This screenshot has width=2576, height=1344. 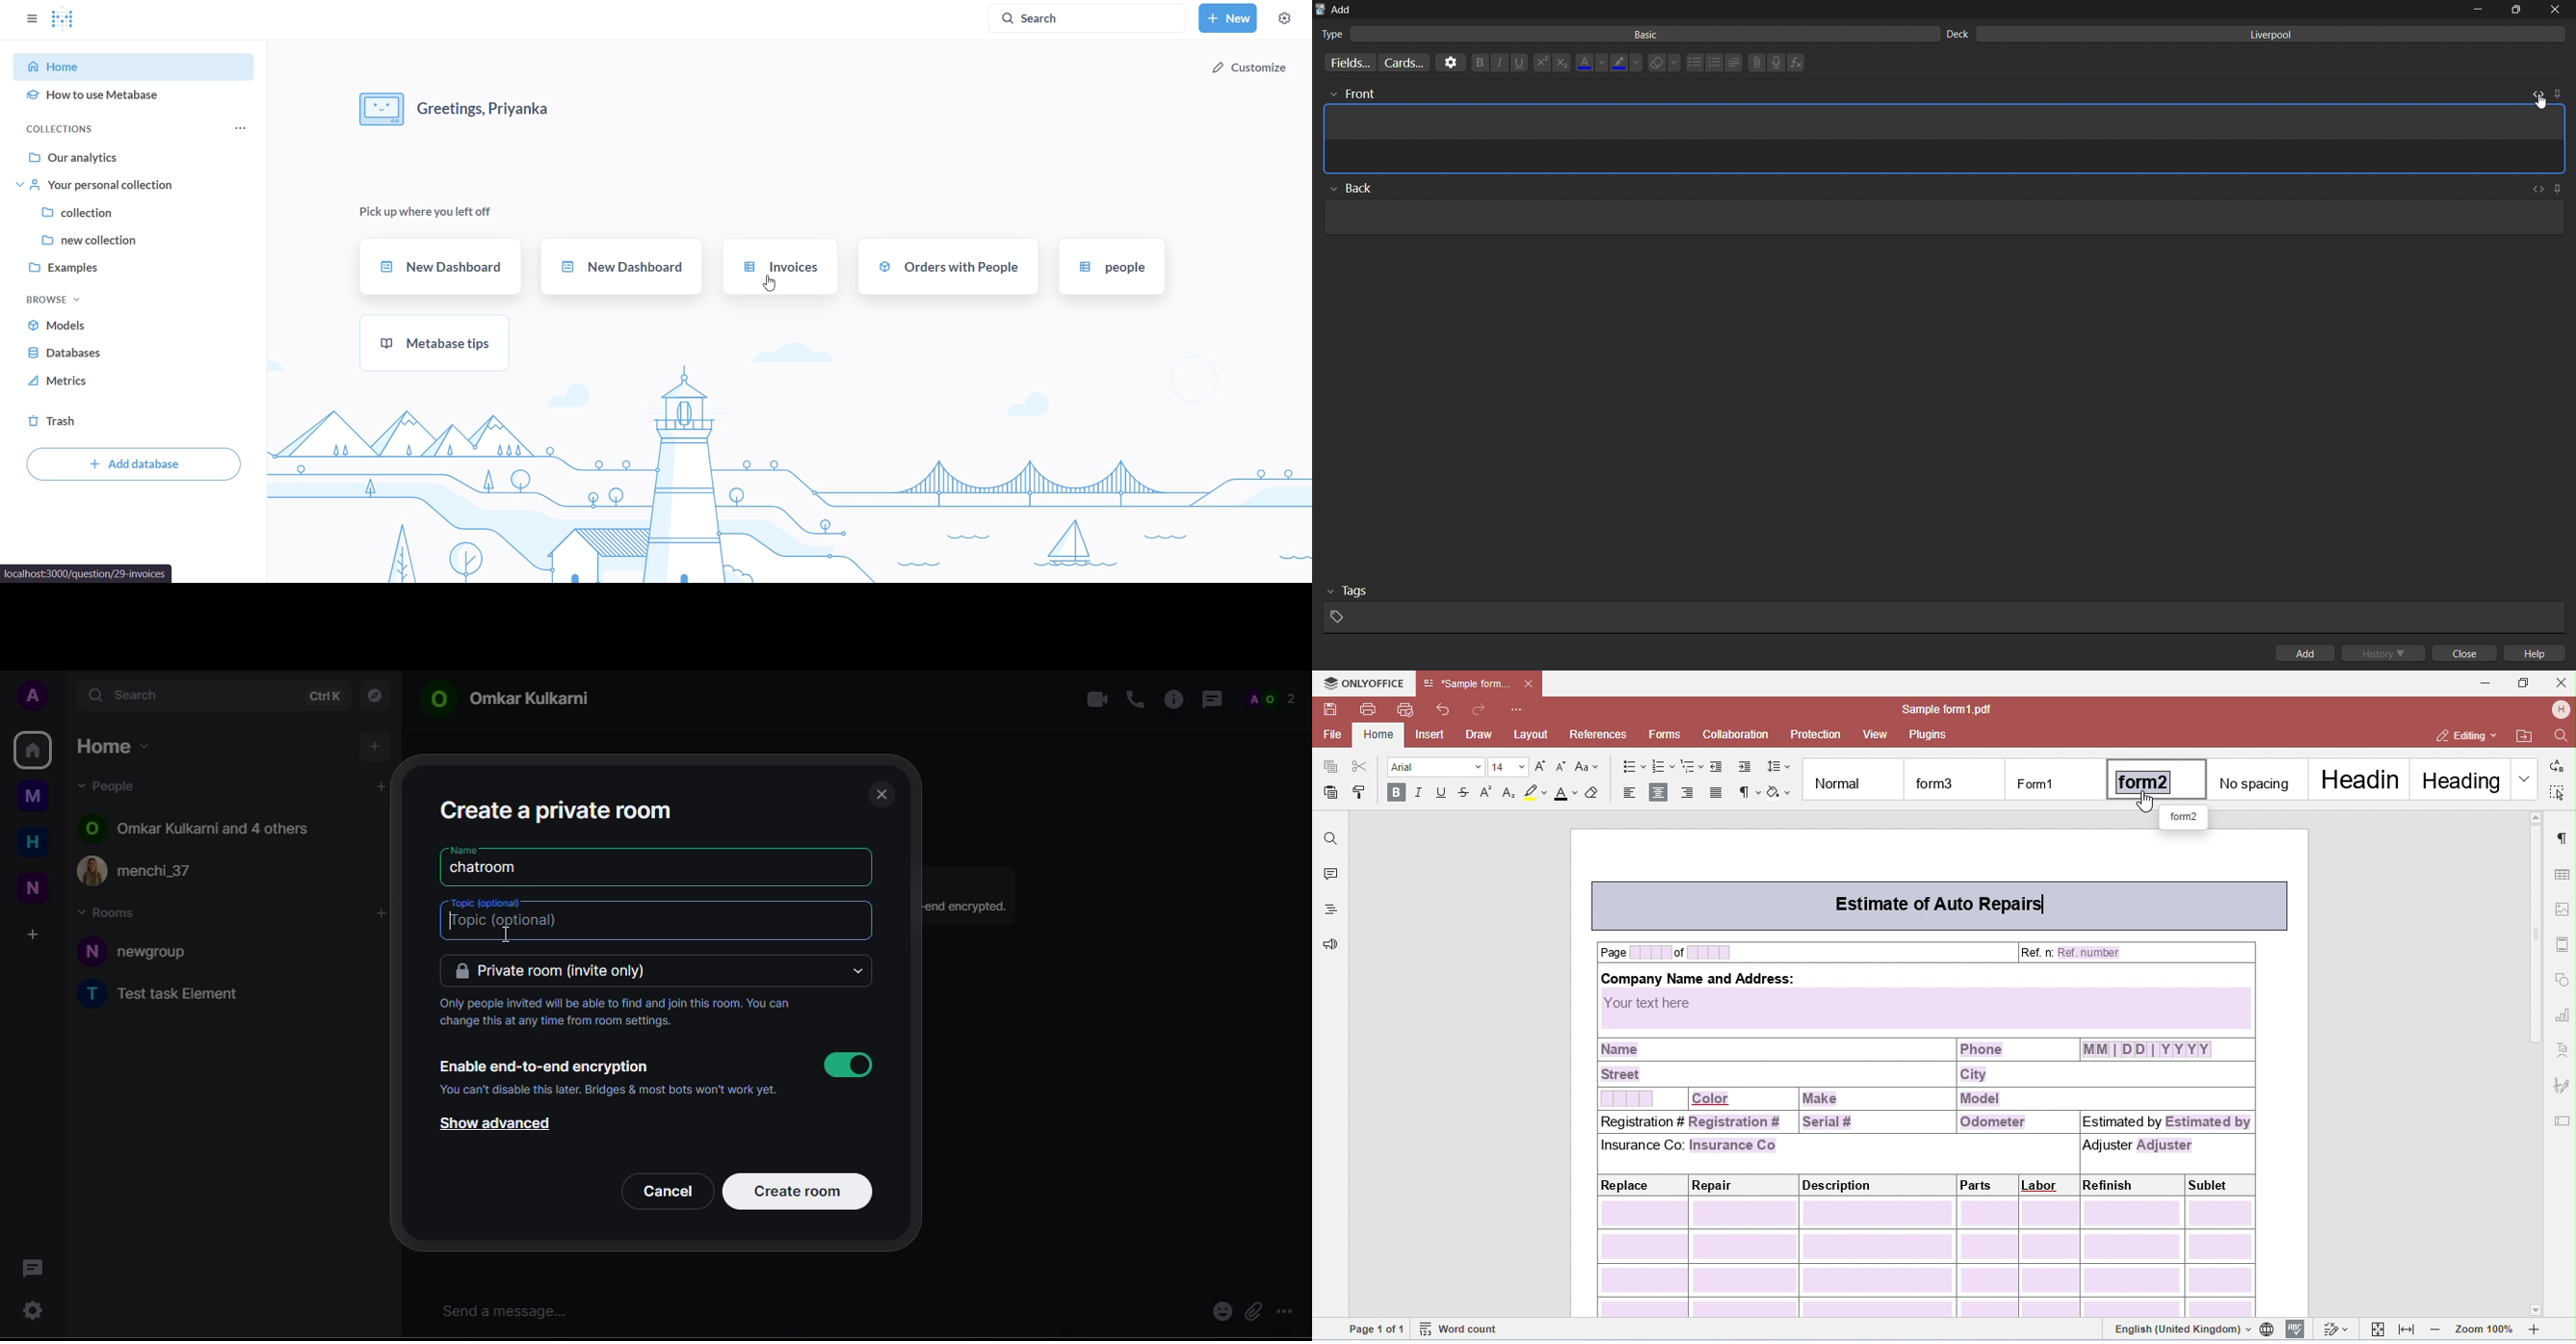 What do you see at coordinates (1734, 63) in the screenshot?
I see `line spacing` at bounding box center [1734, 63].